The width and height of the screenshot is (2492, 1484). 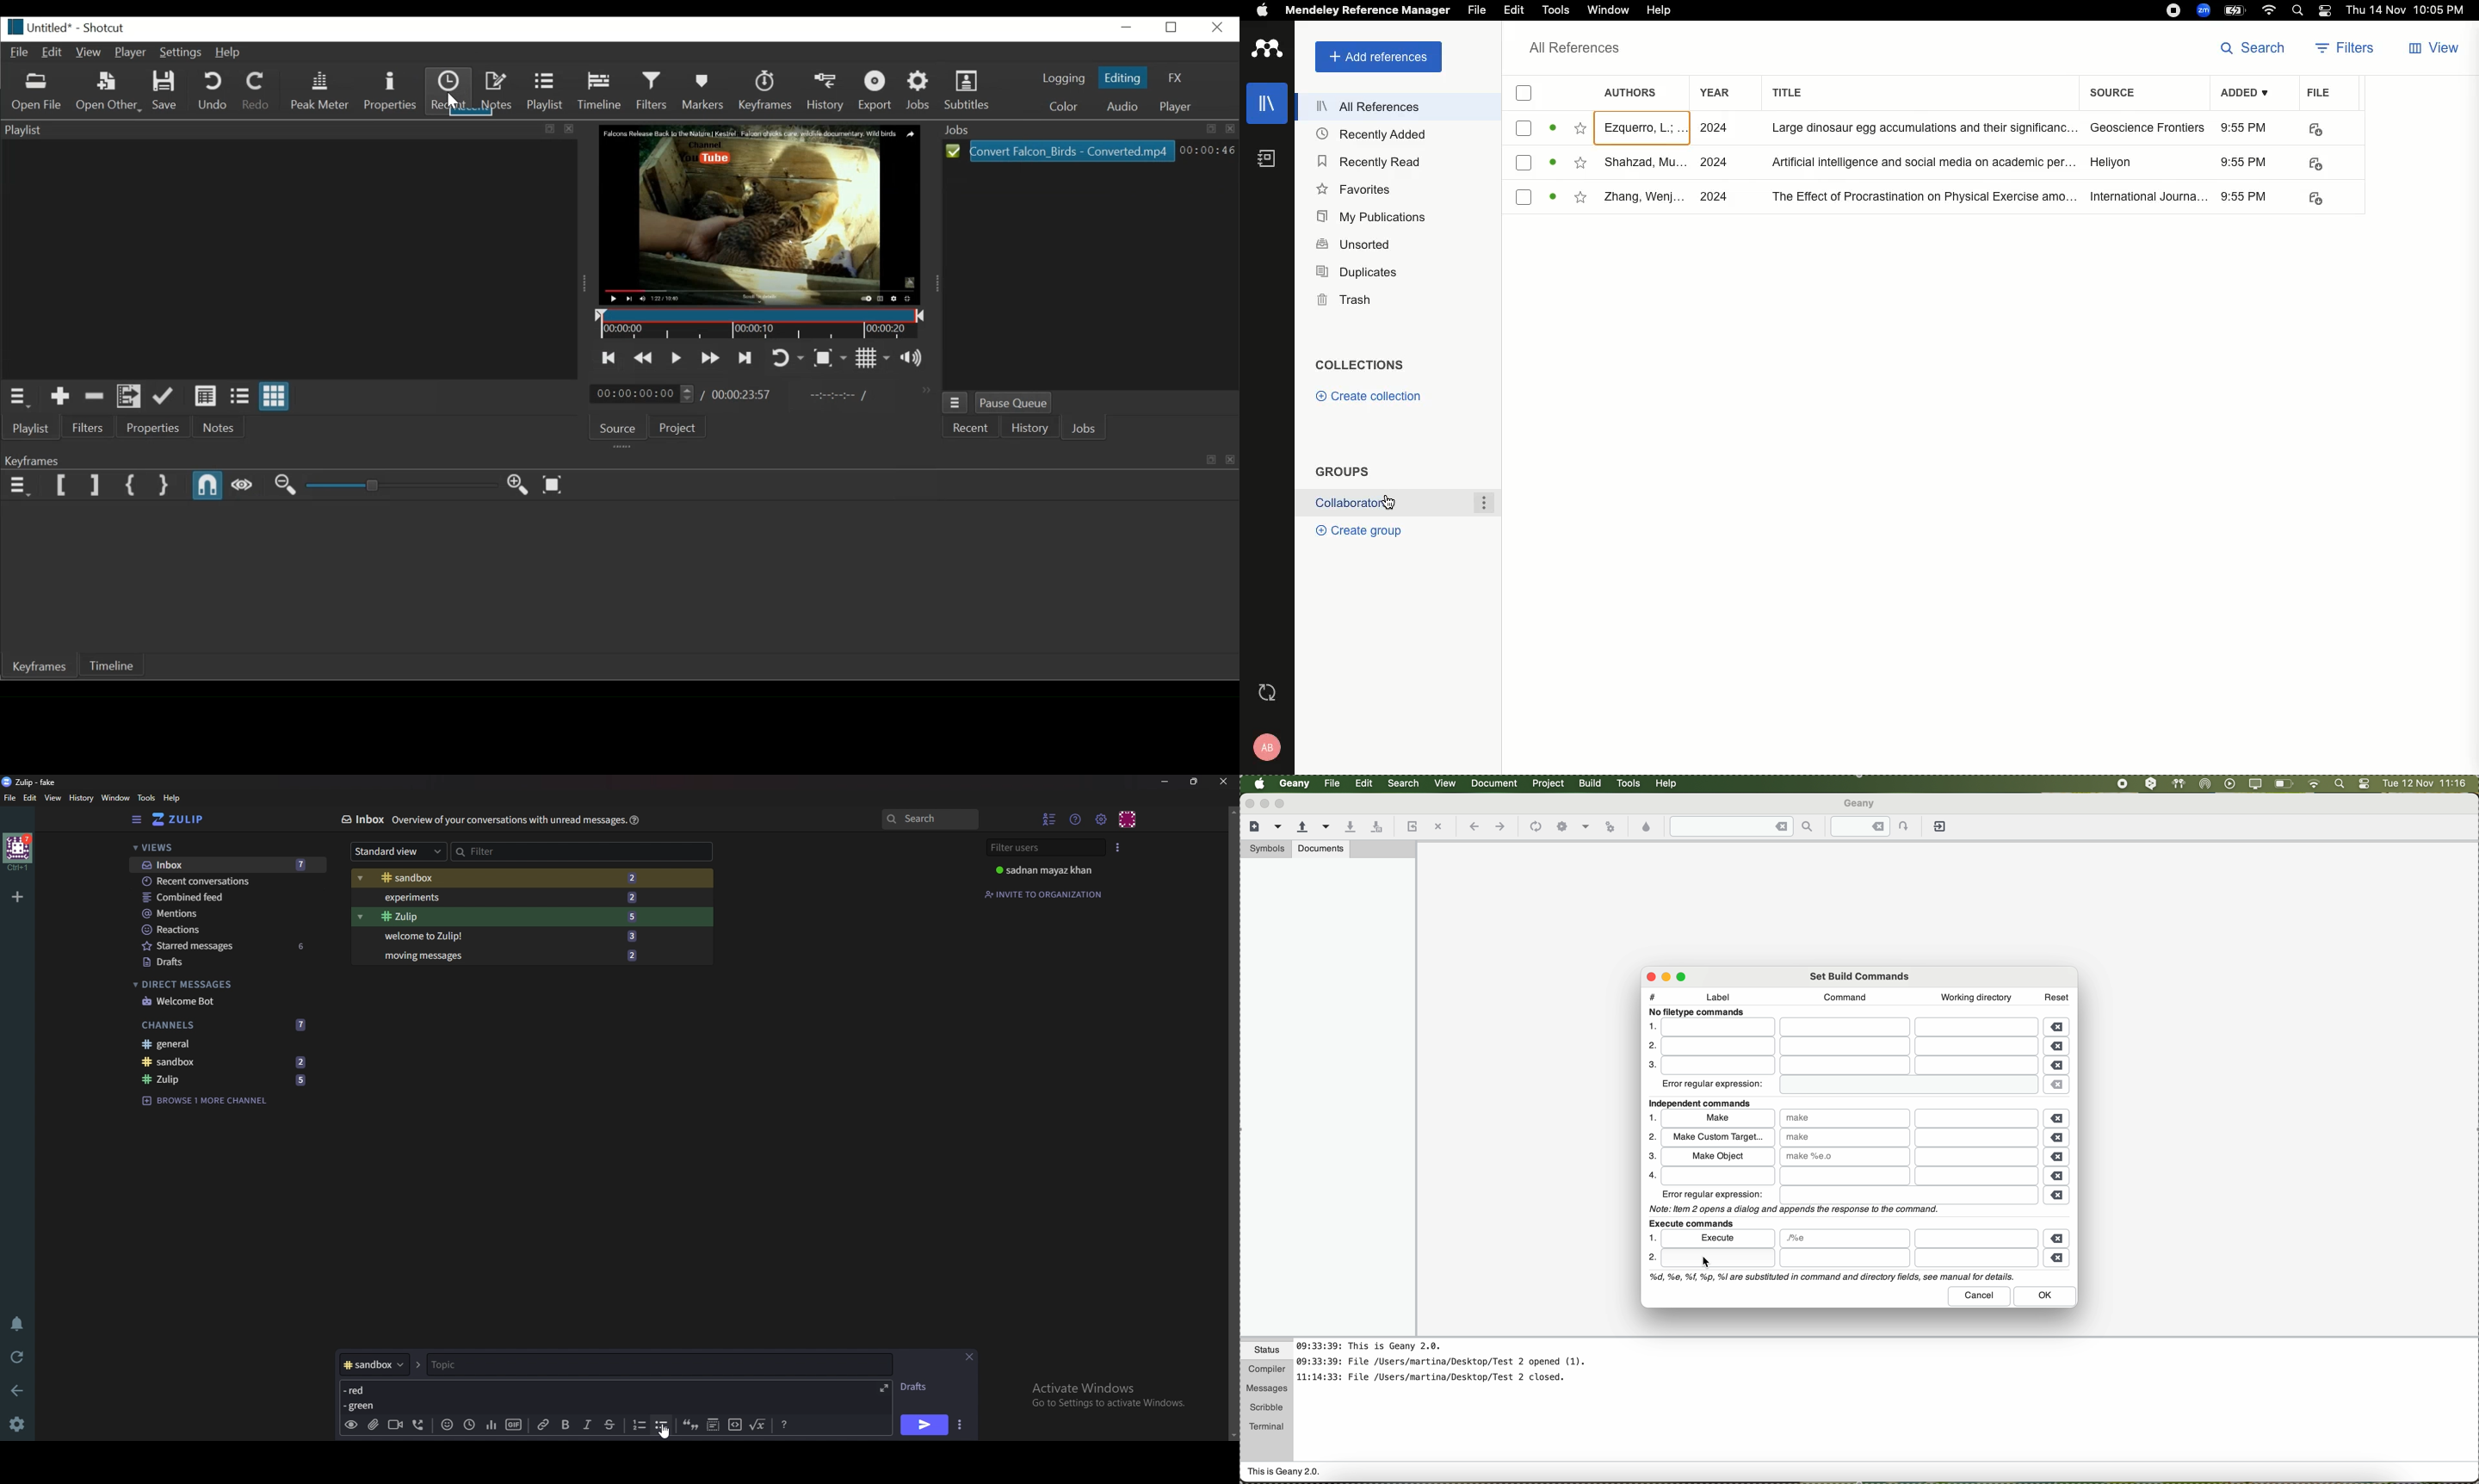 I want to click on Clip thumbnail, so click(x=287, y=260).